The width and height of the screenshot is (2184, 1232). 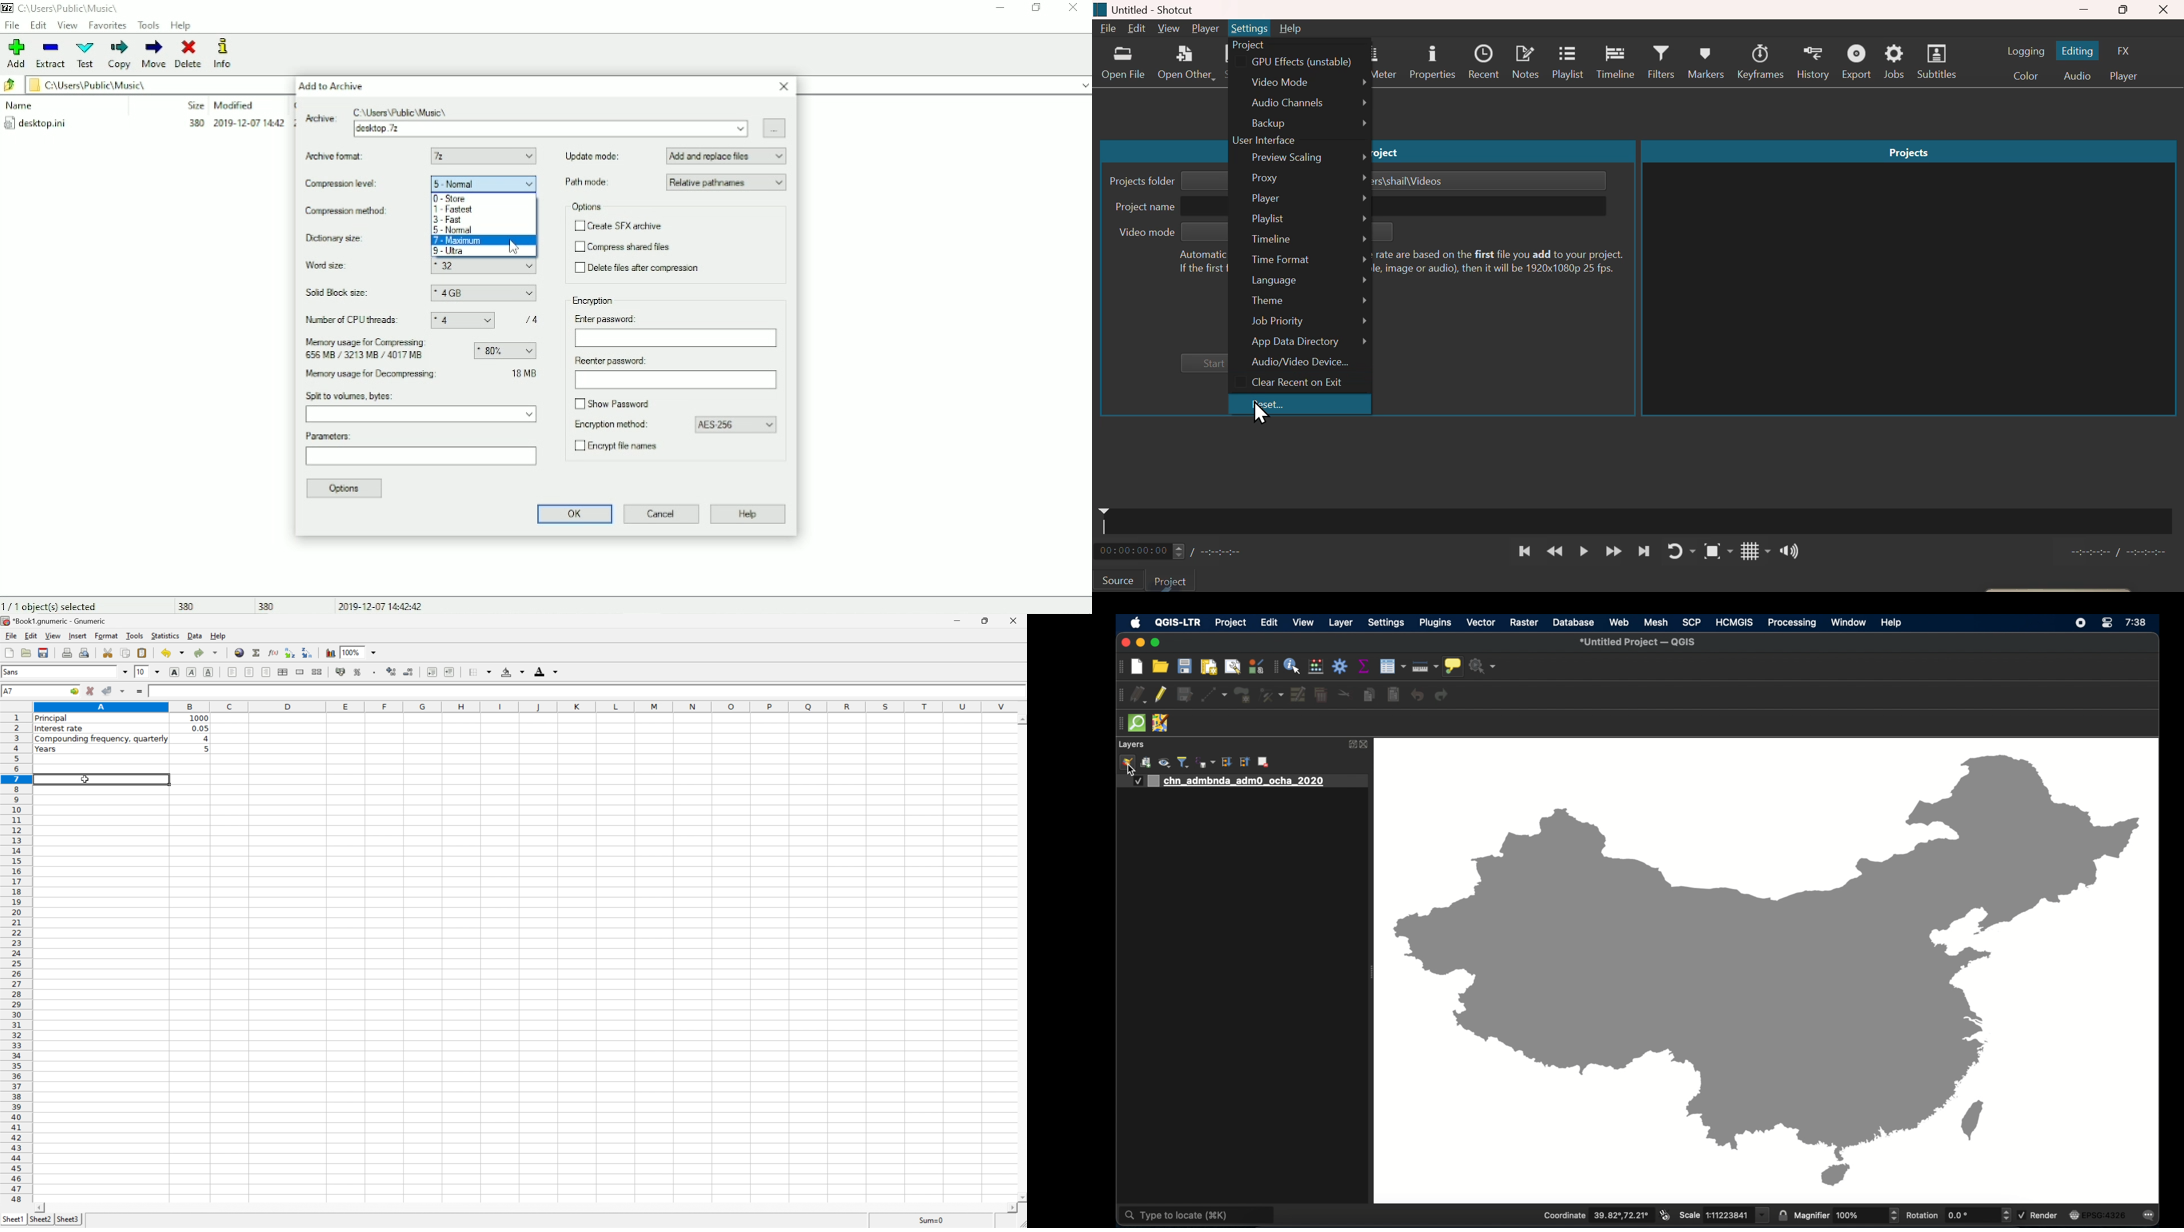 What do you see at coordinates (1299, 282) in the screenshot?
I see `Language` at bounding box center [1299, 282].